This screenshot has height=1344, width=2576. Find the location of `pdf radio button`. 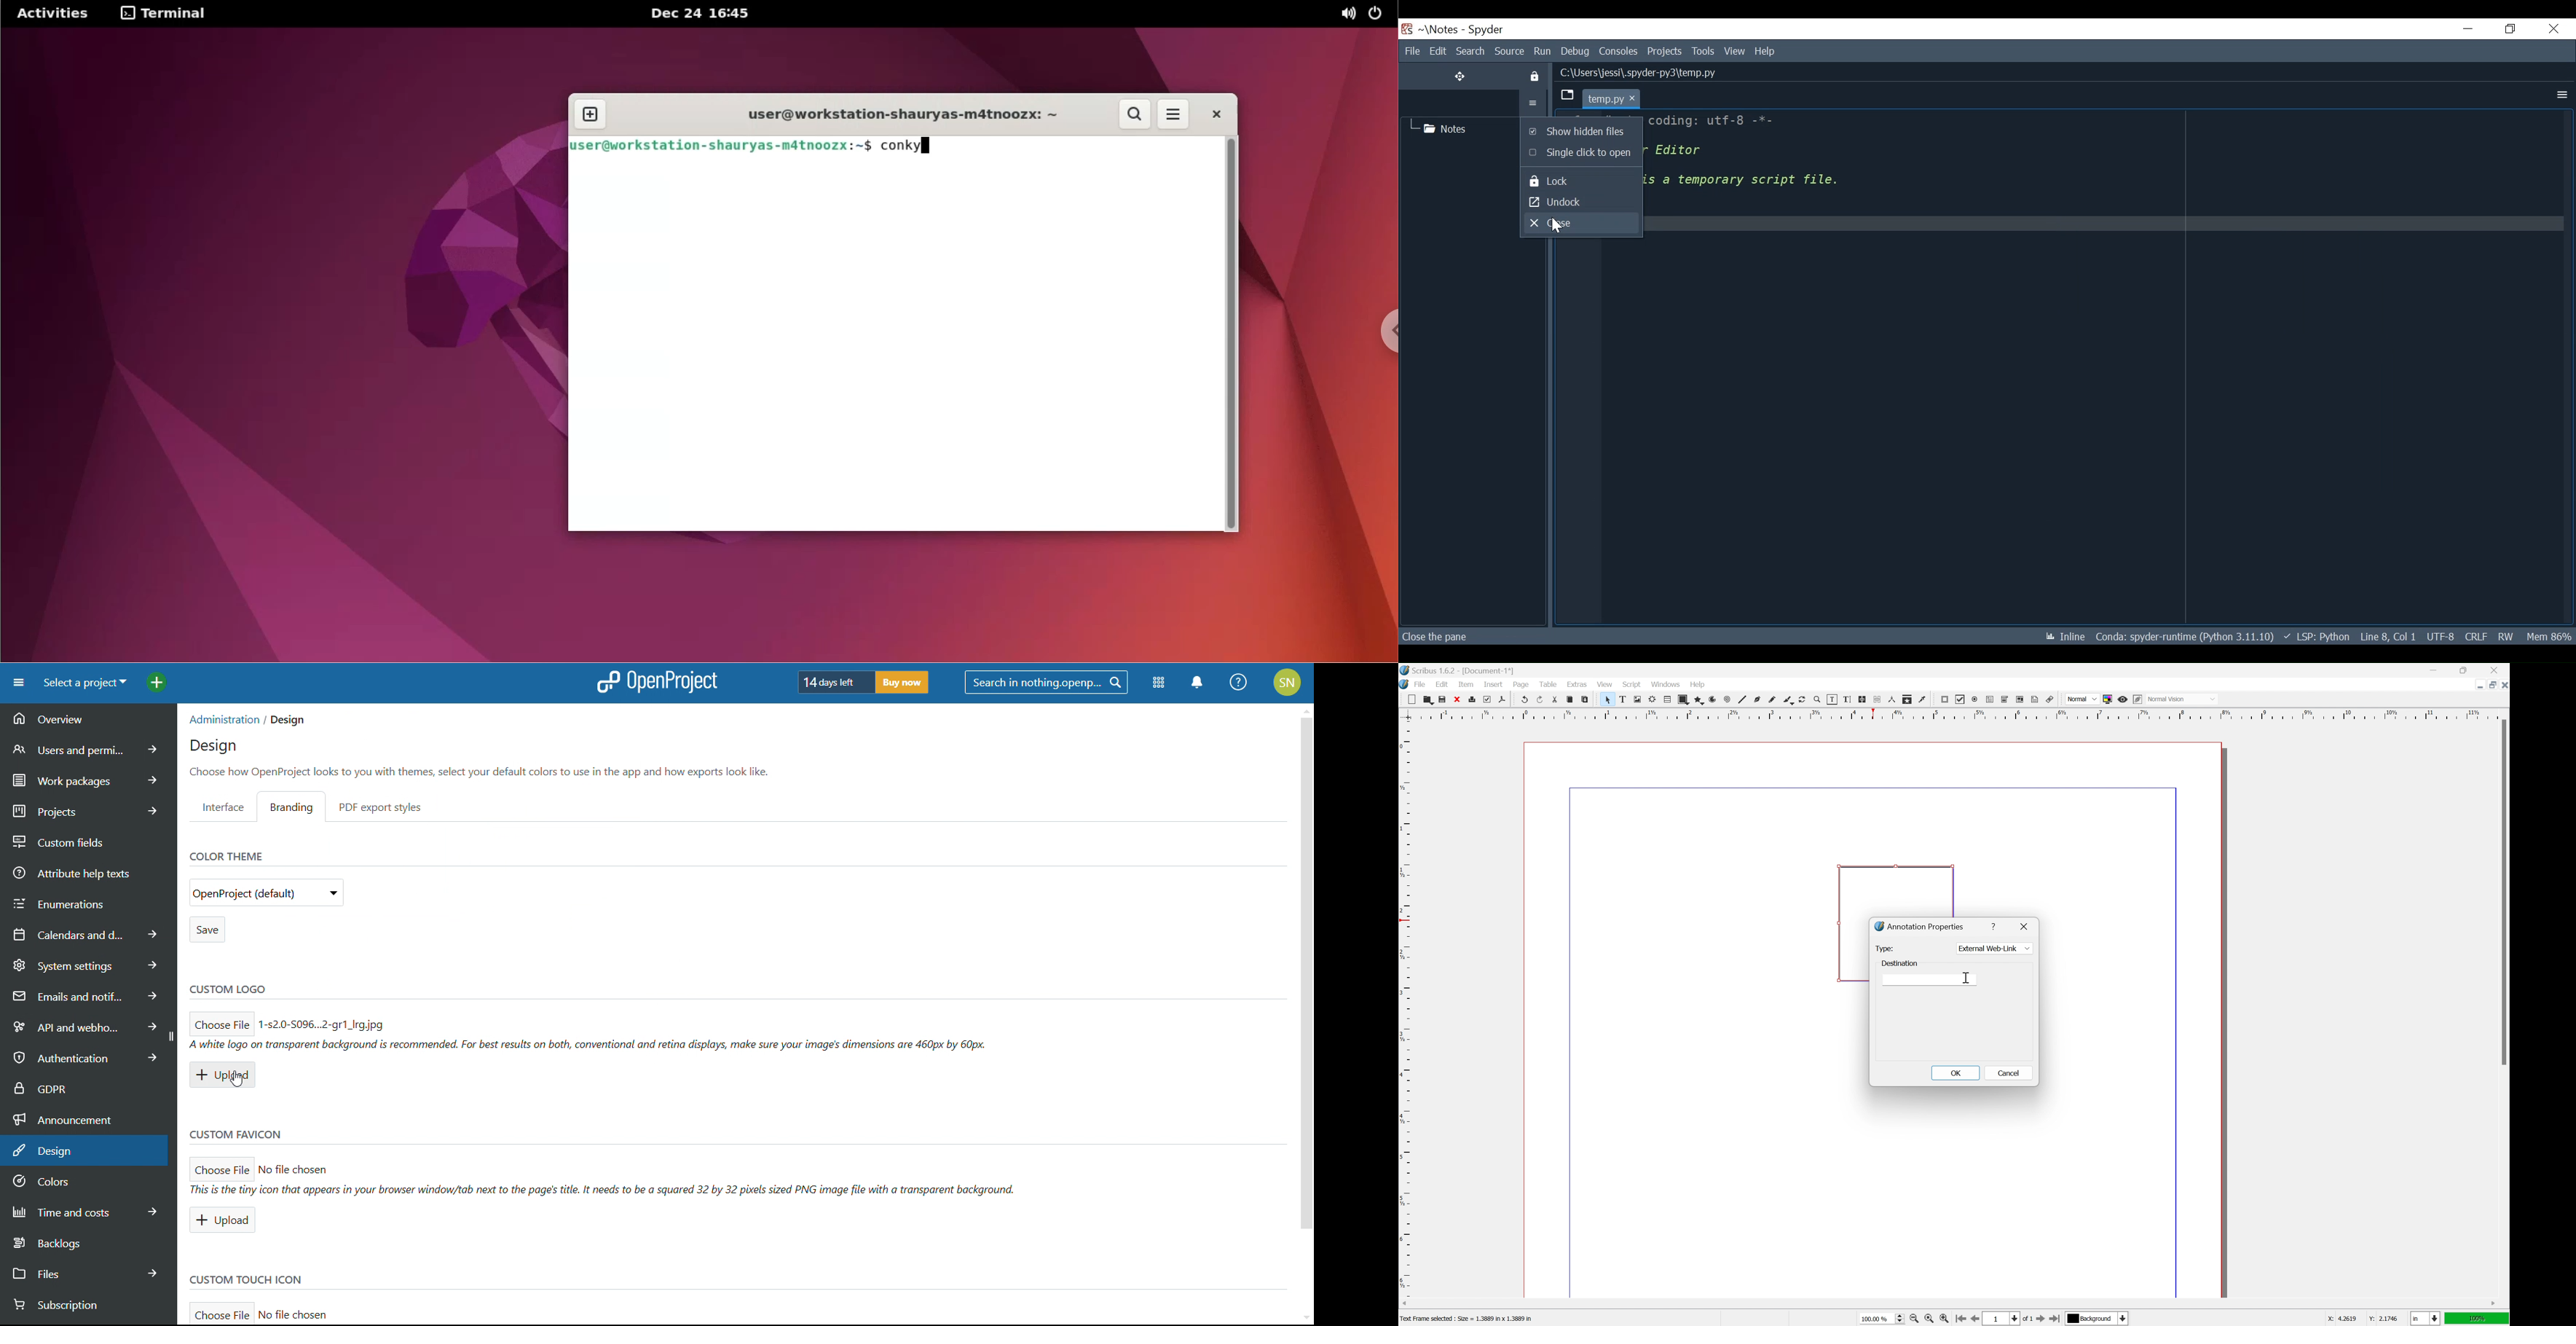

pdf radio button is located at coordinates (1975, 699).